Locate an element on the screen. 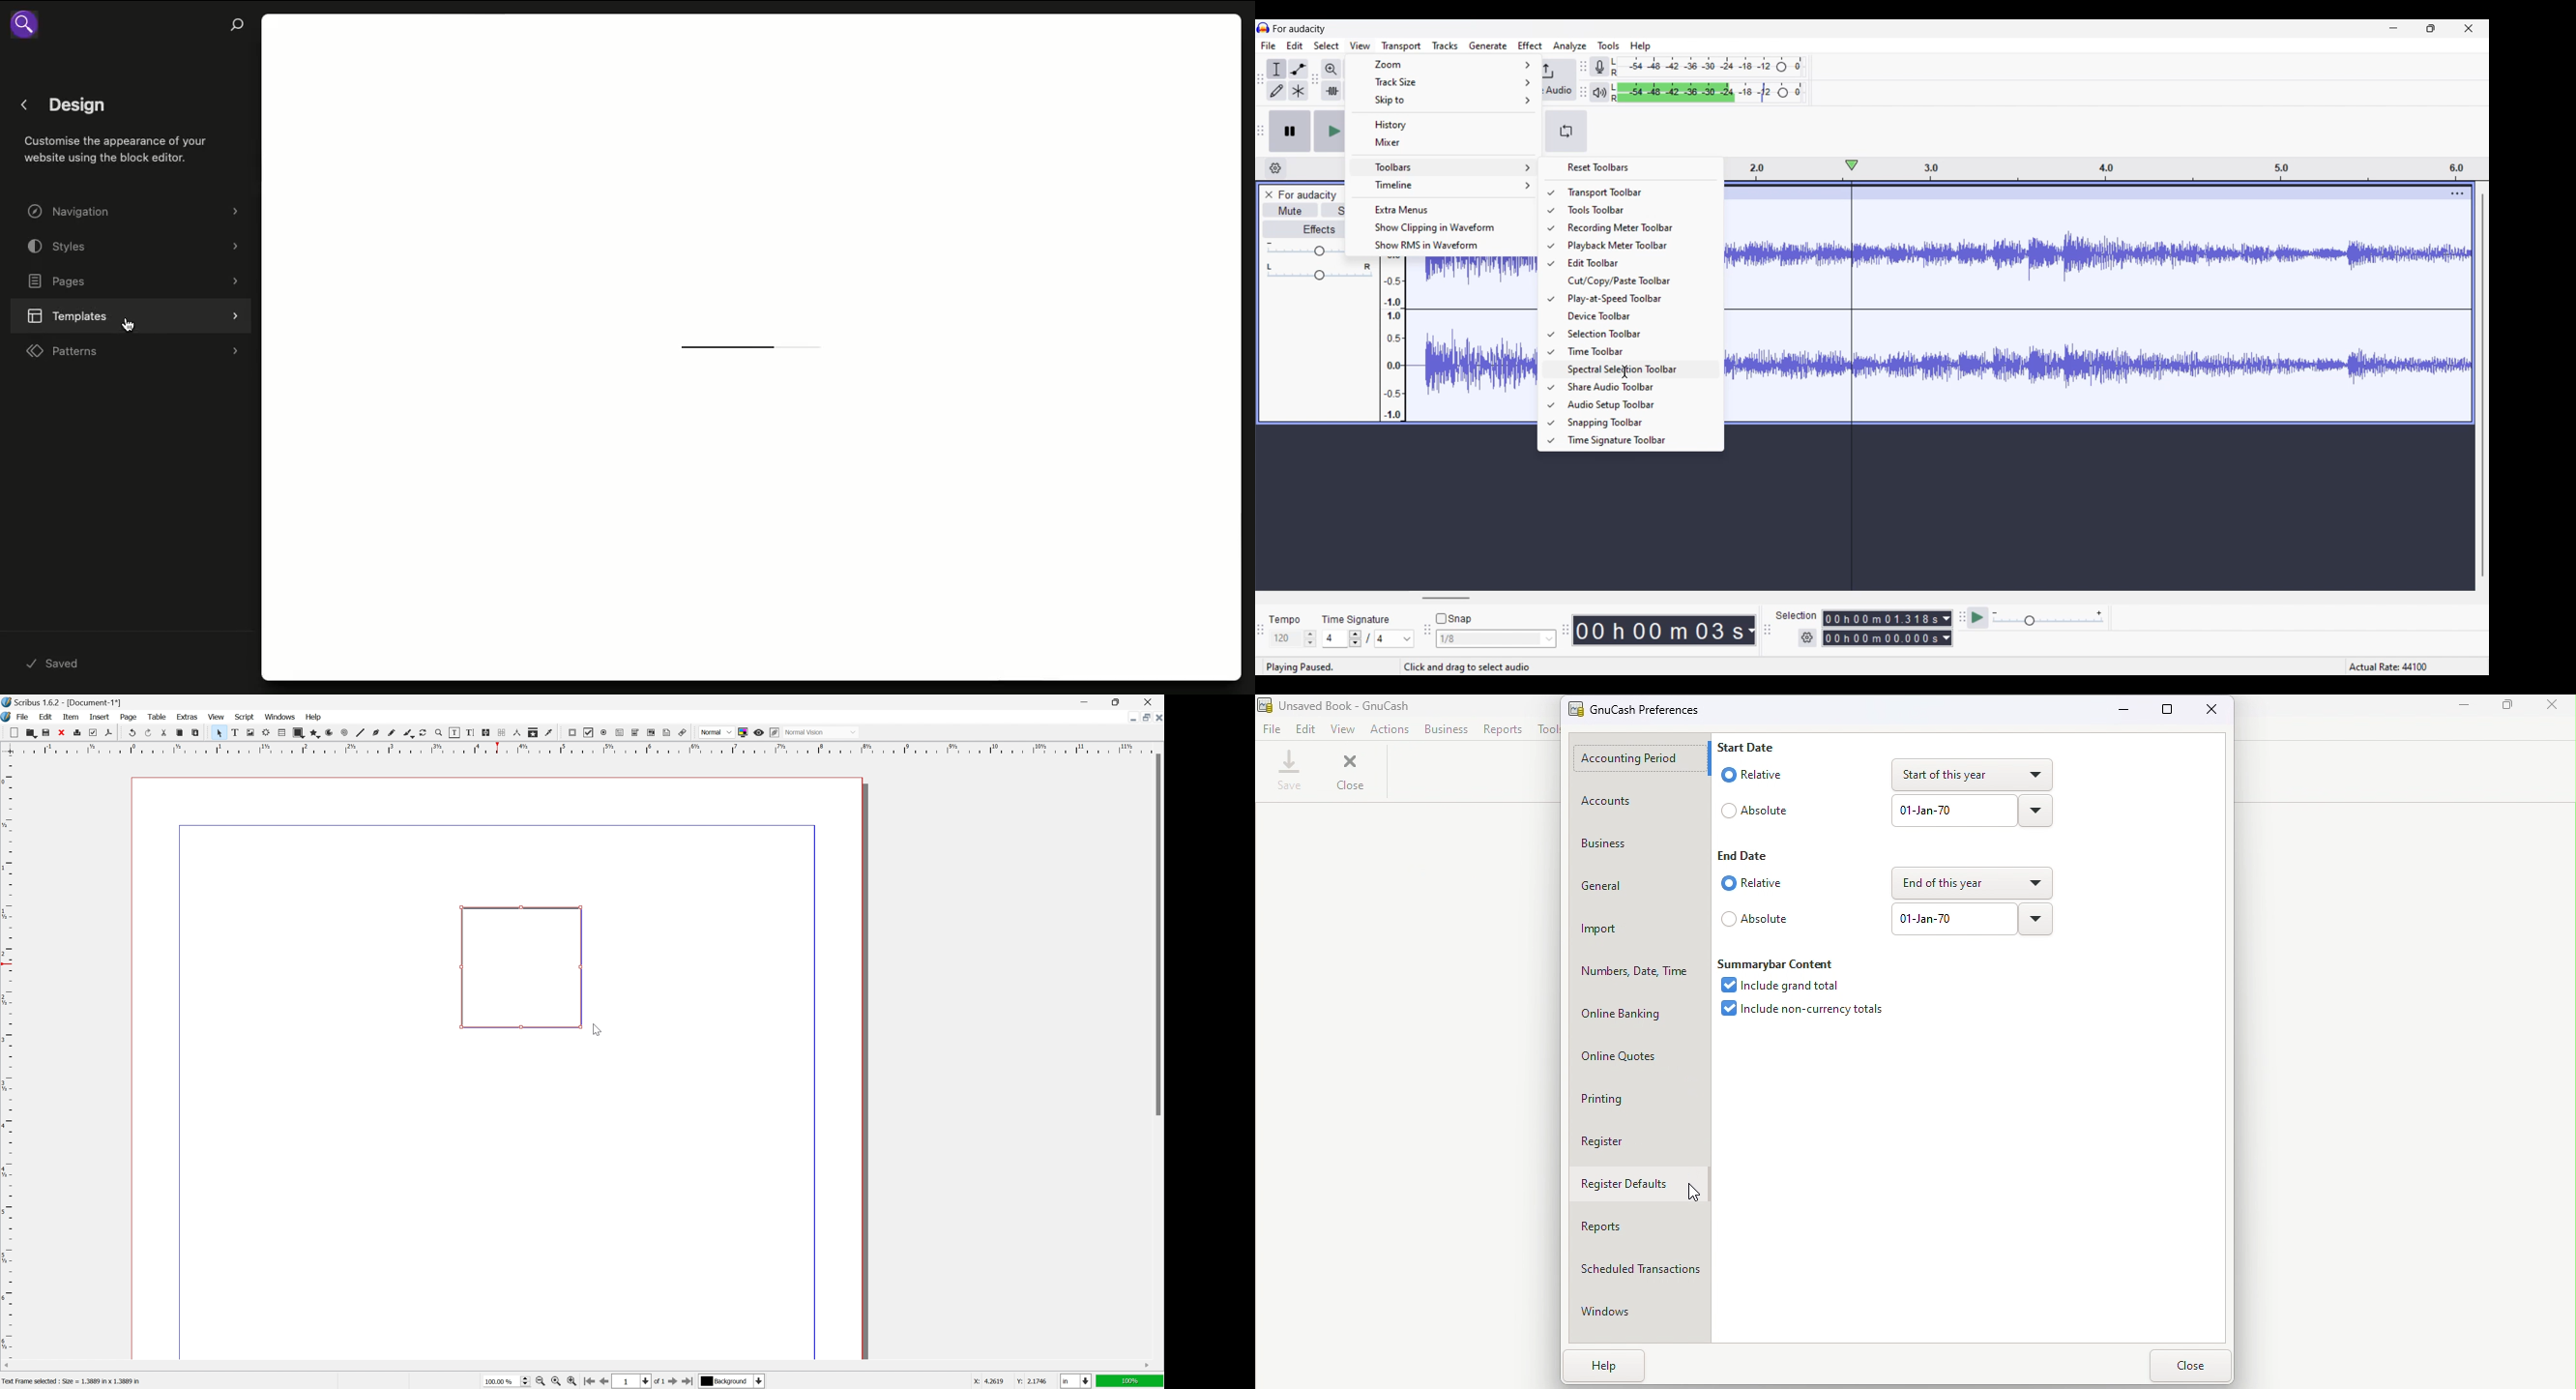 This screenshot has height=1400, width=2576. View menu is located at coordinates (1360, 45).